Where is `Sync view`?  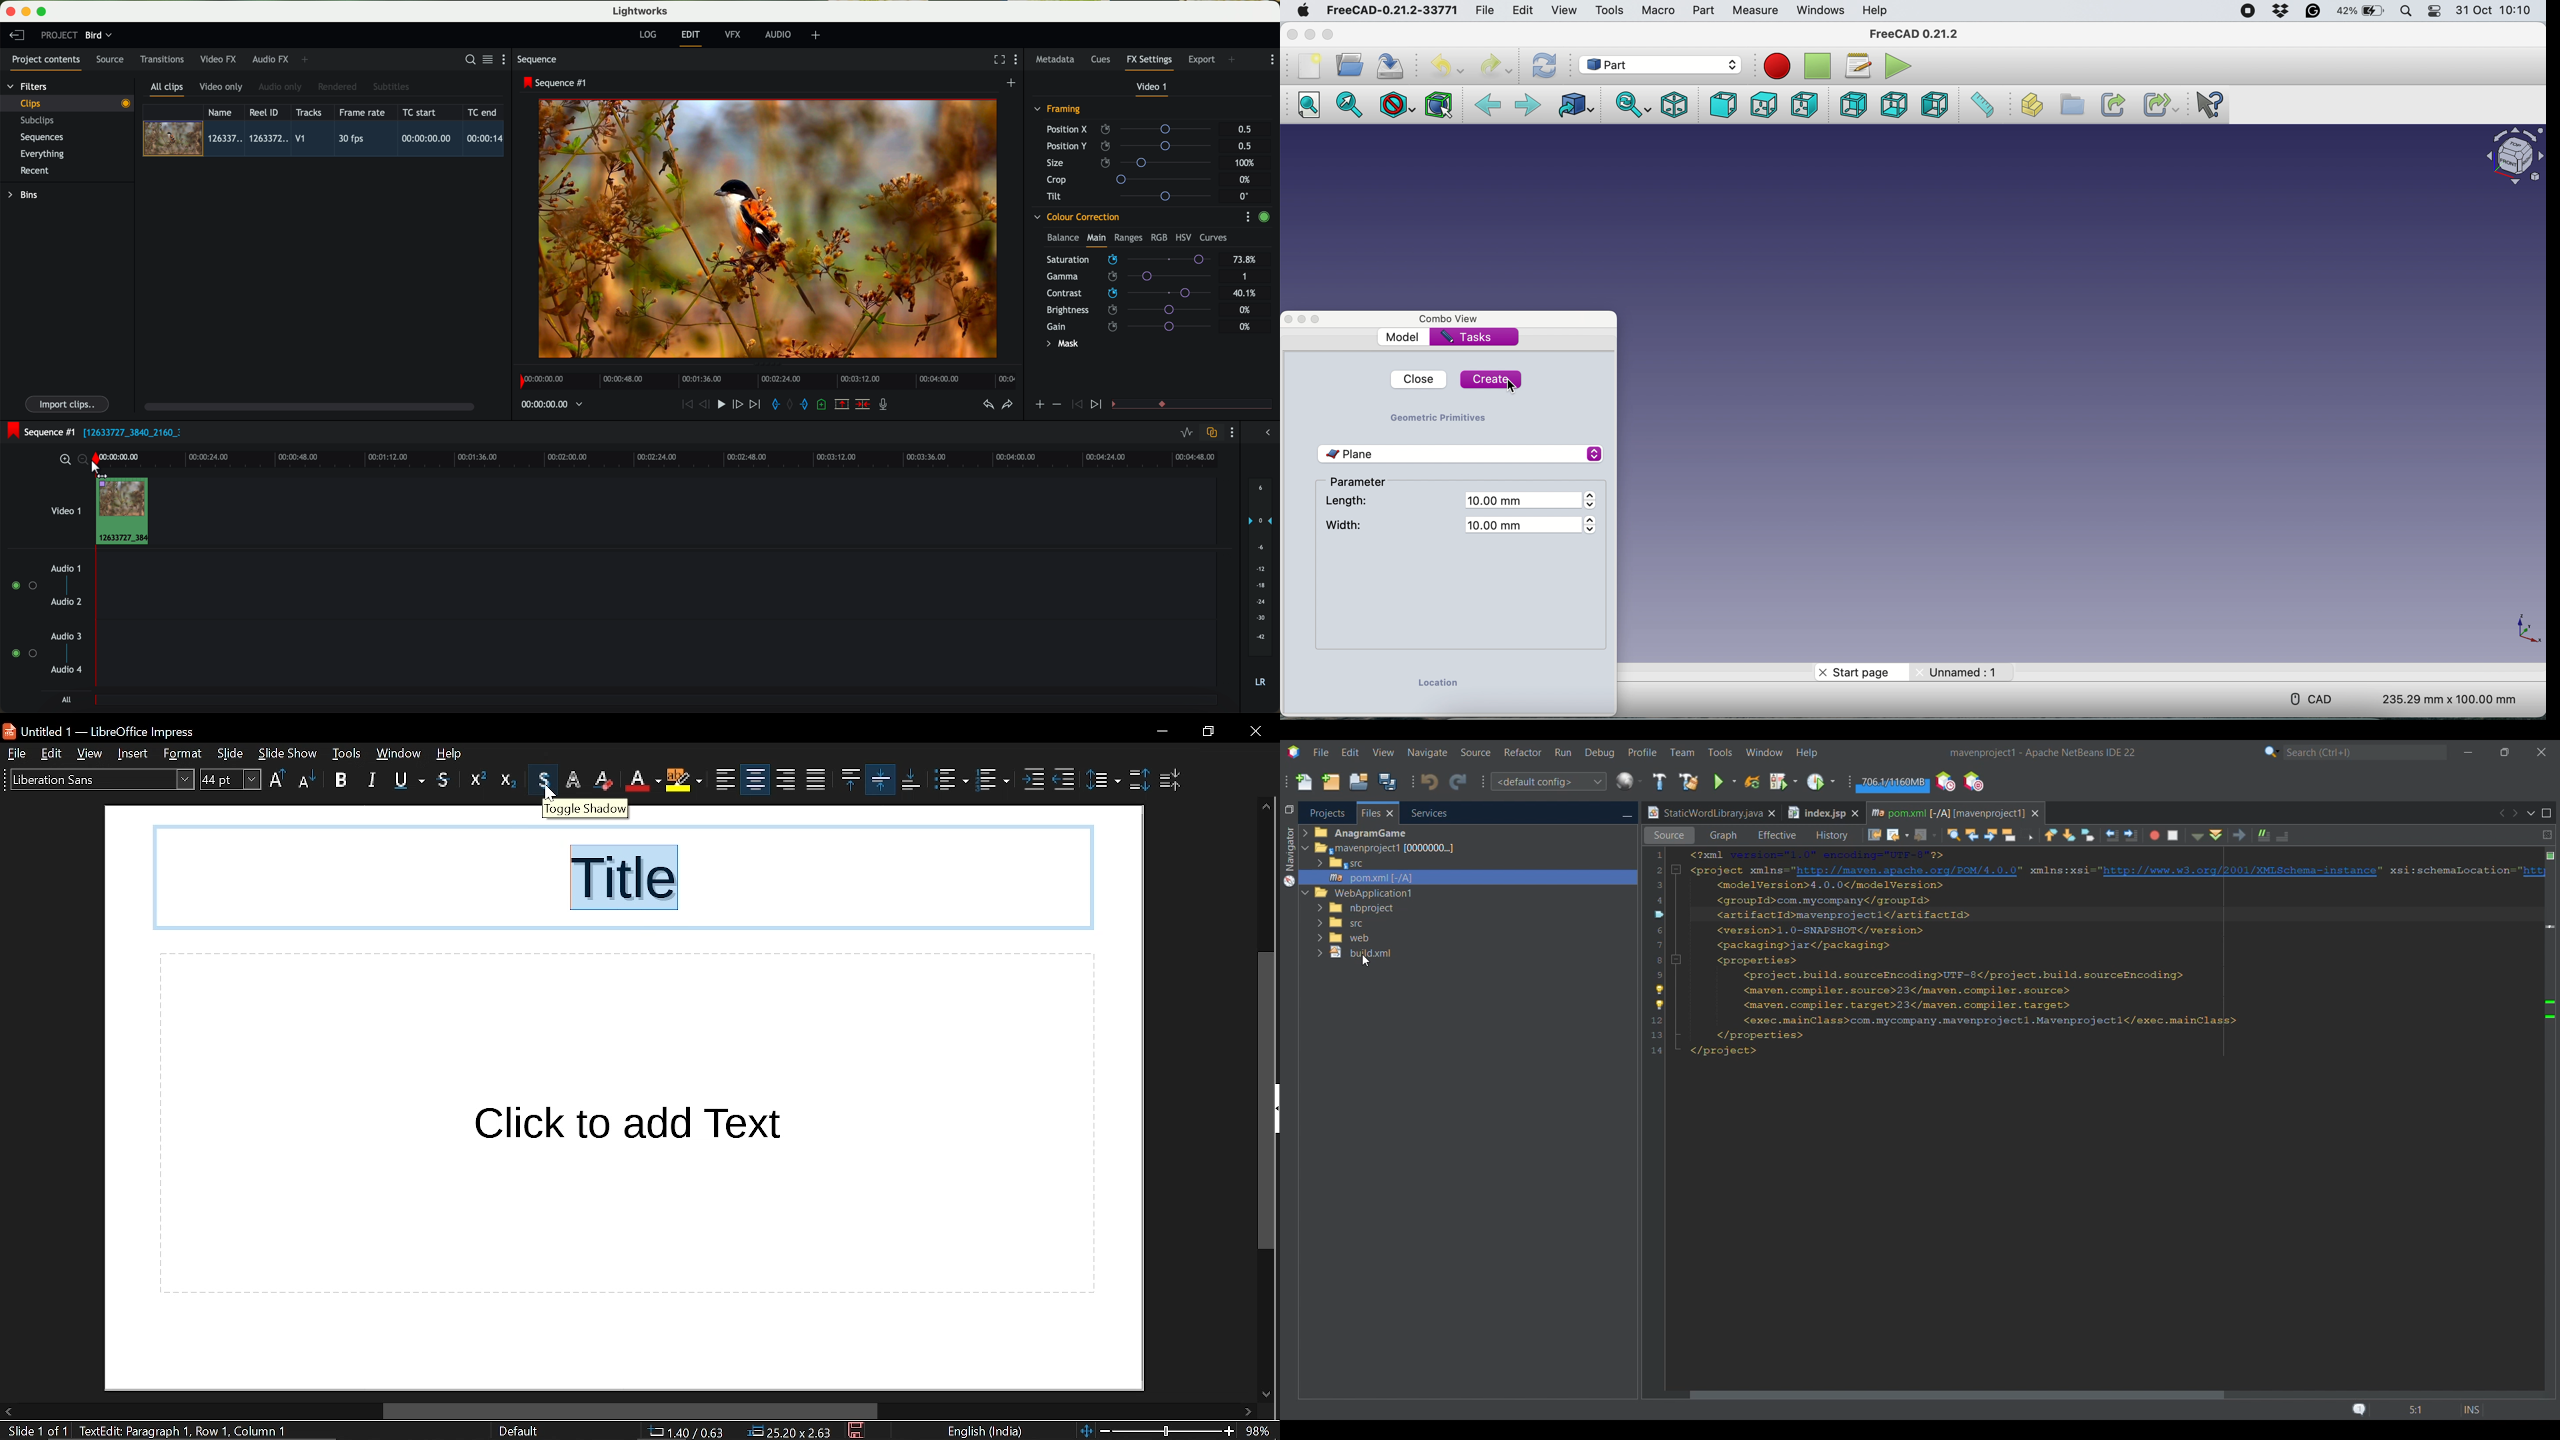
Sync view is located at coordinates (1633, 103).